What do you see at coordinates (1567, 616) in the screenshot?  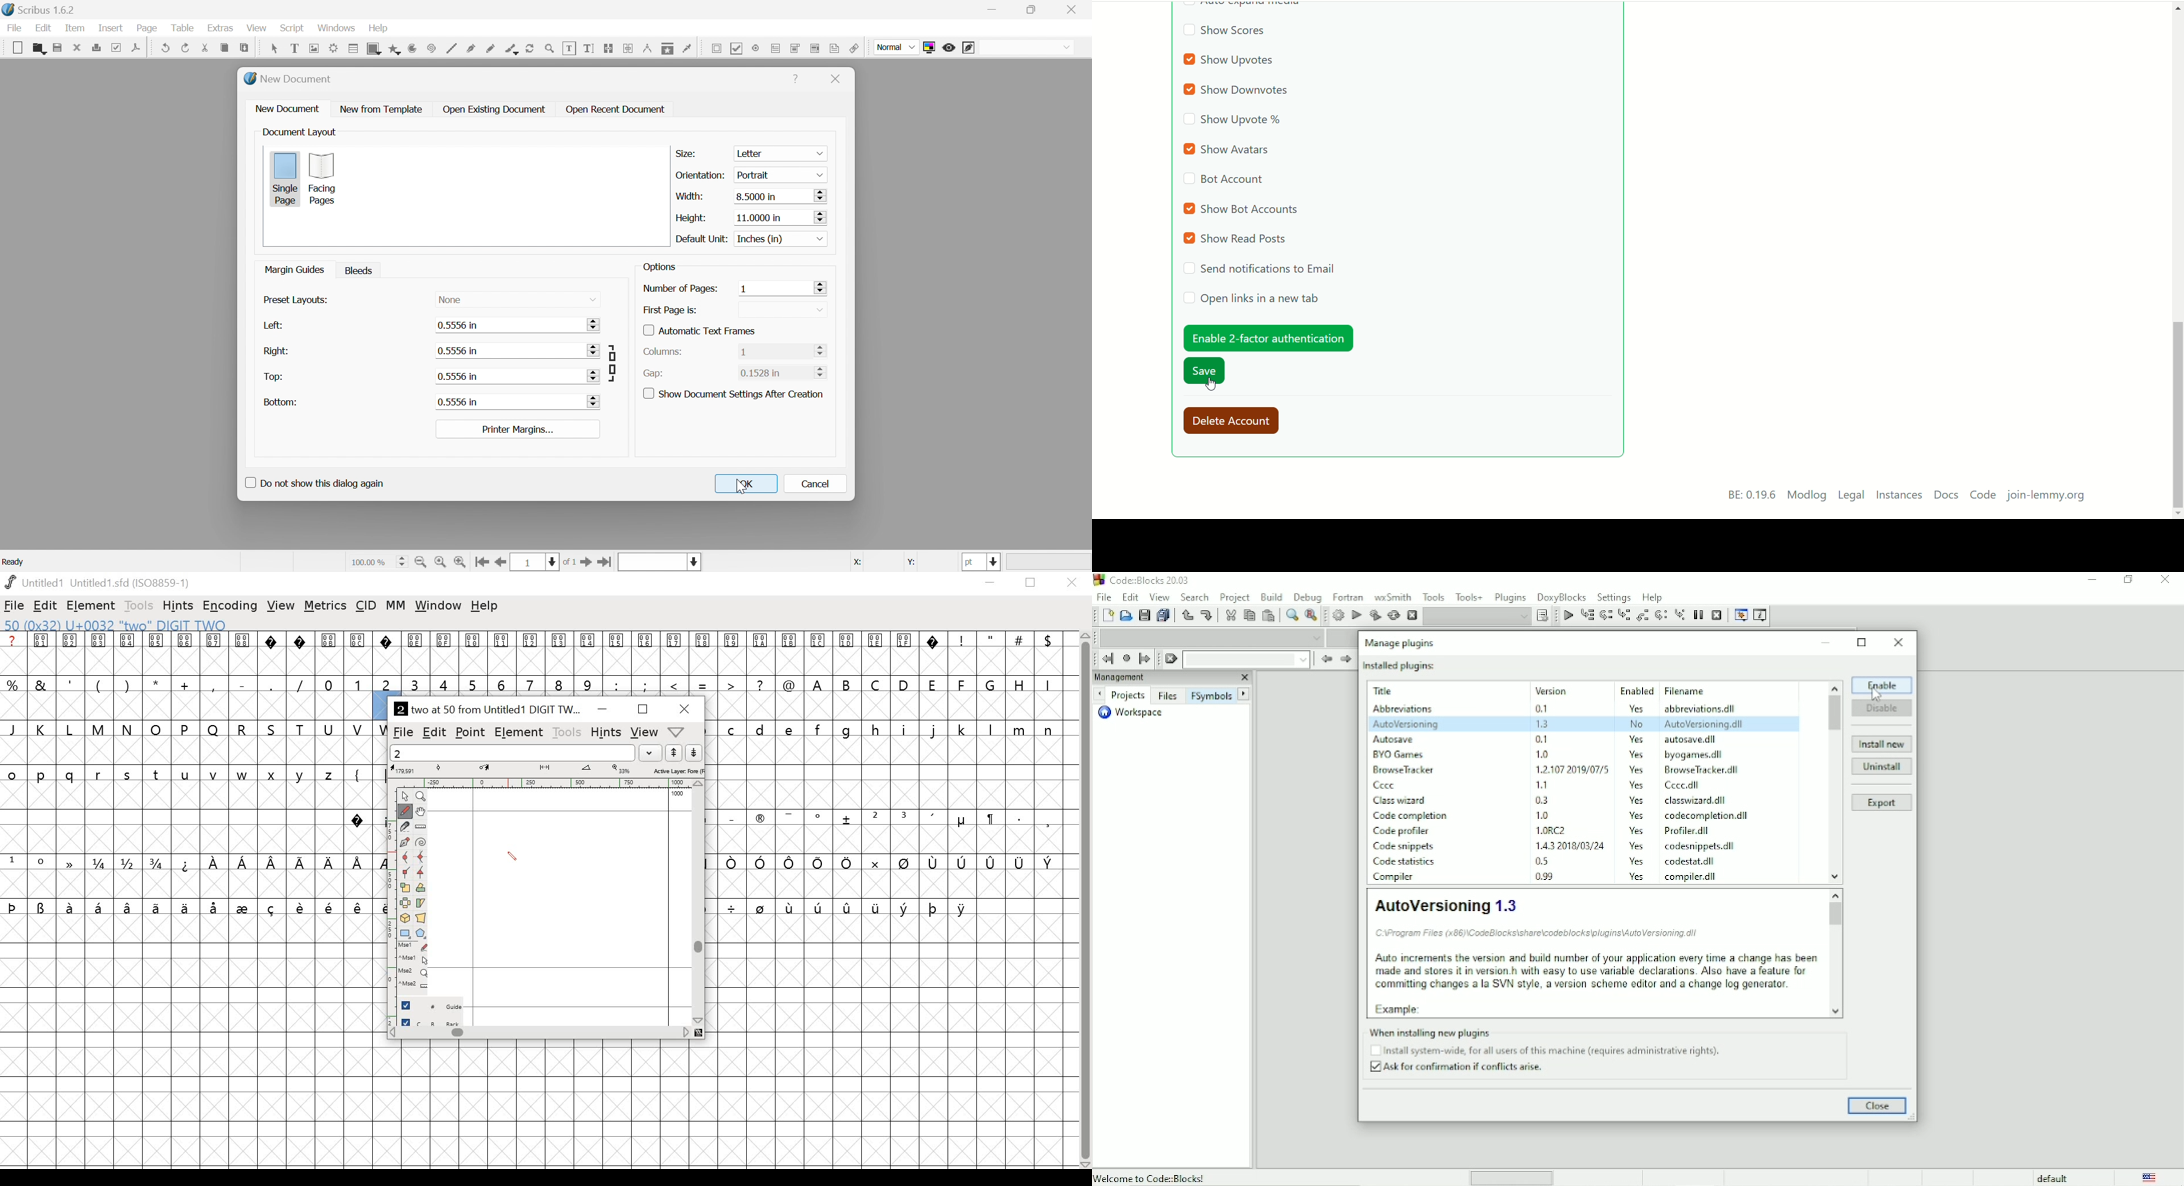 I see `Debug/Continue` at bounding box center [1567, 616].